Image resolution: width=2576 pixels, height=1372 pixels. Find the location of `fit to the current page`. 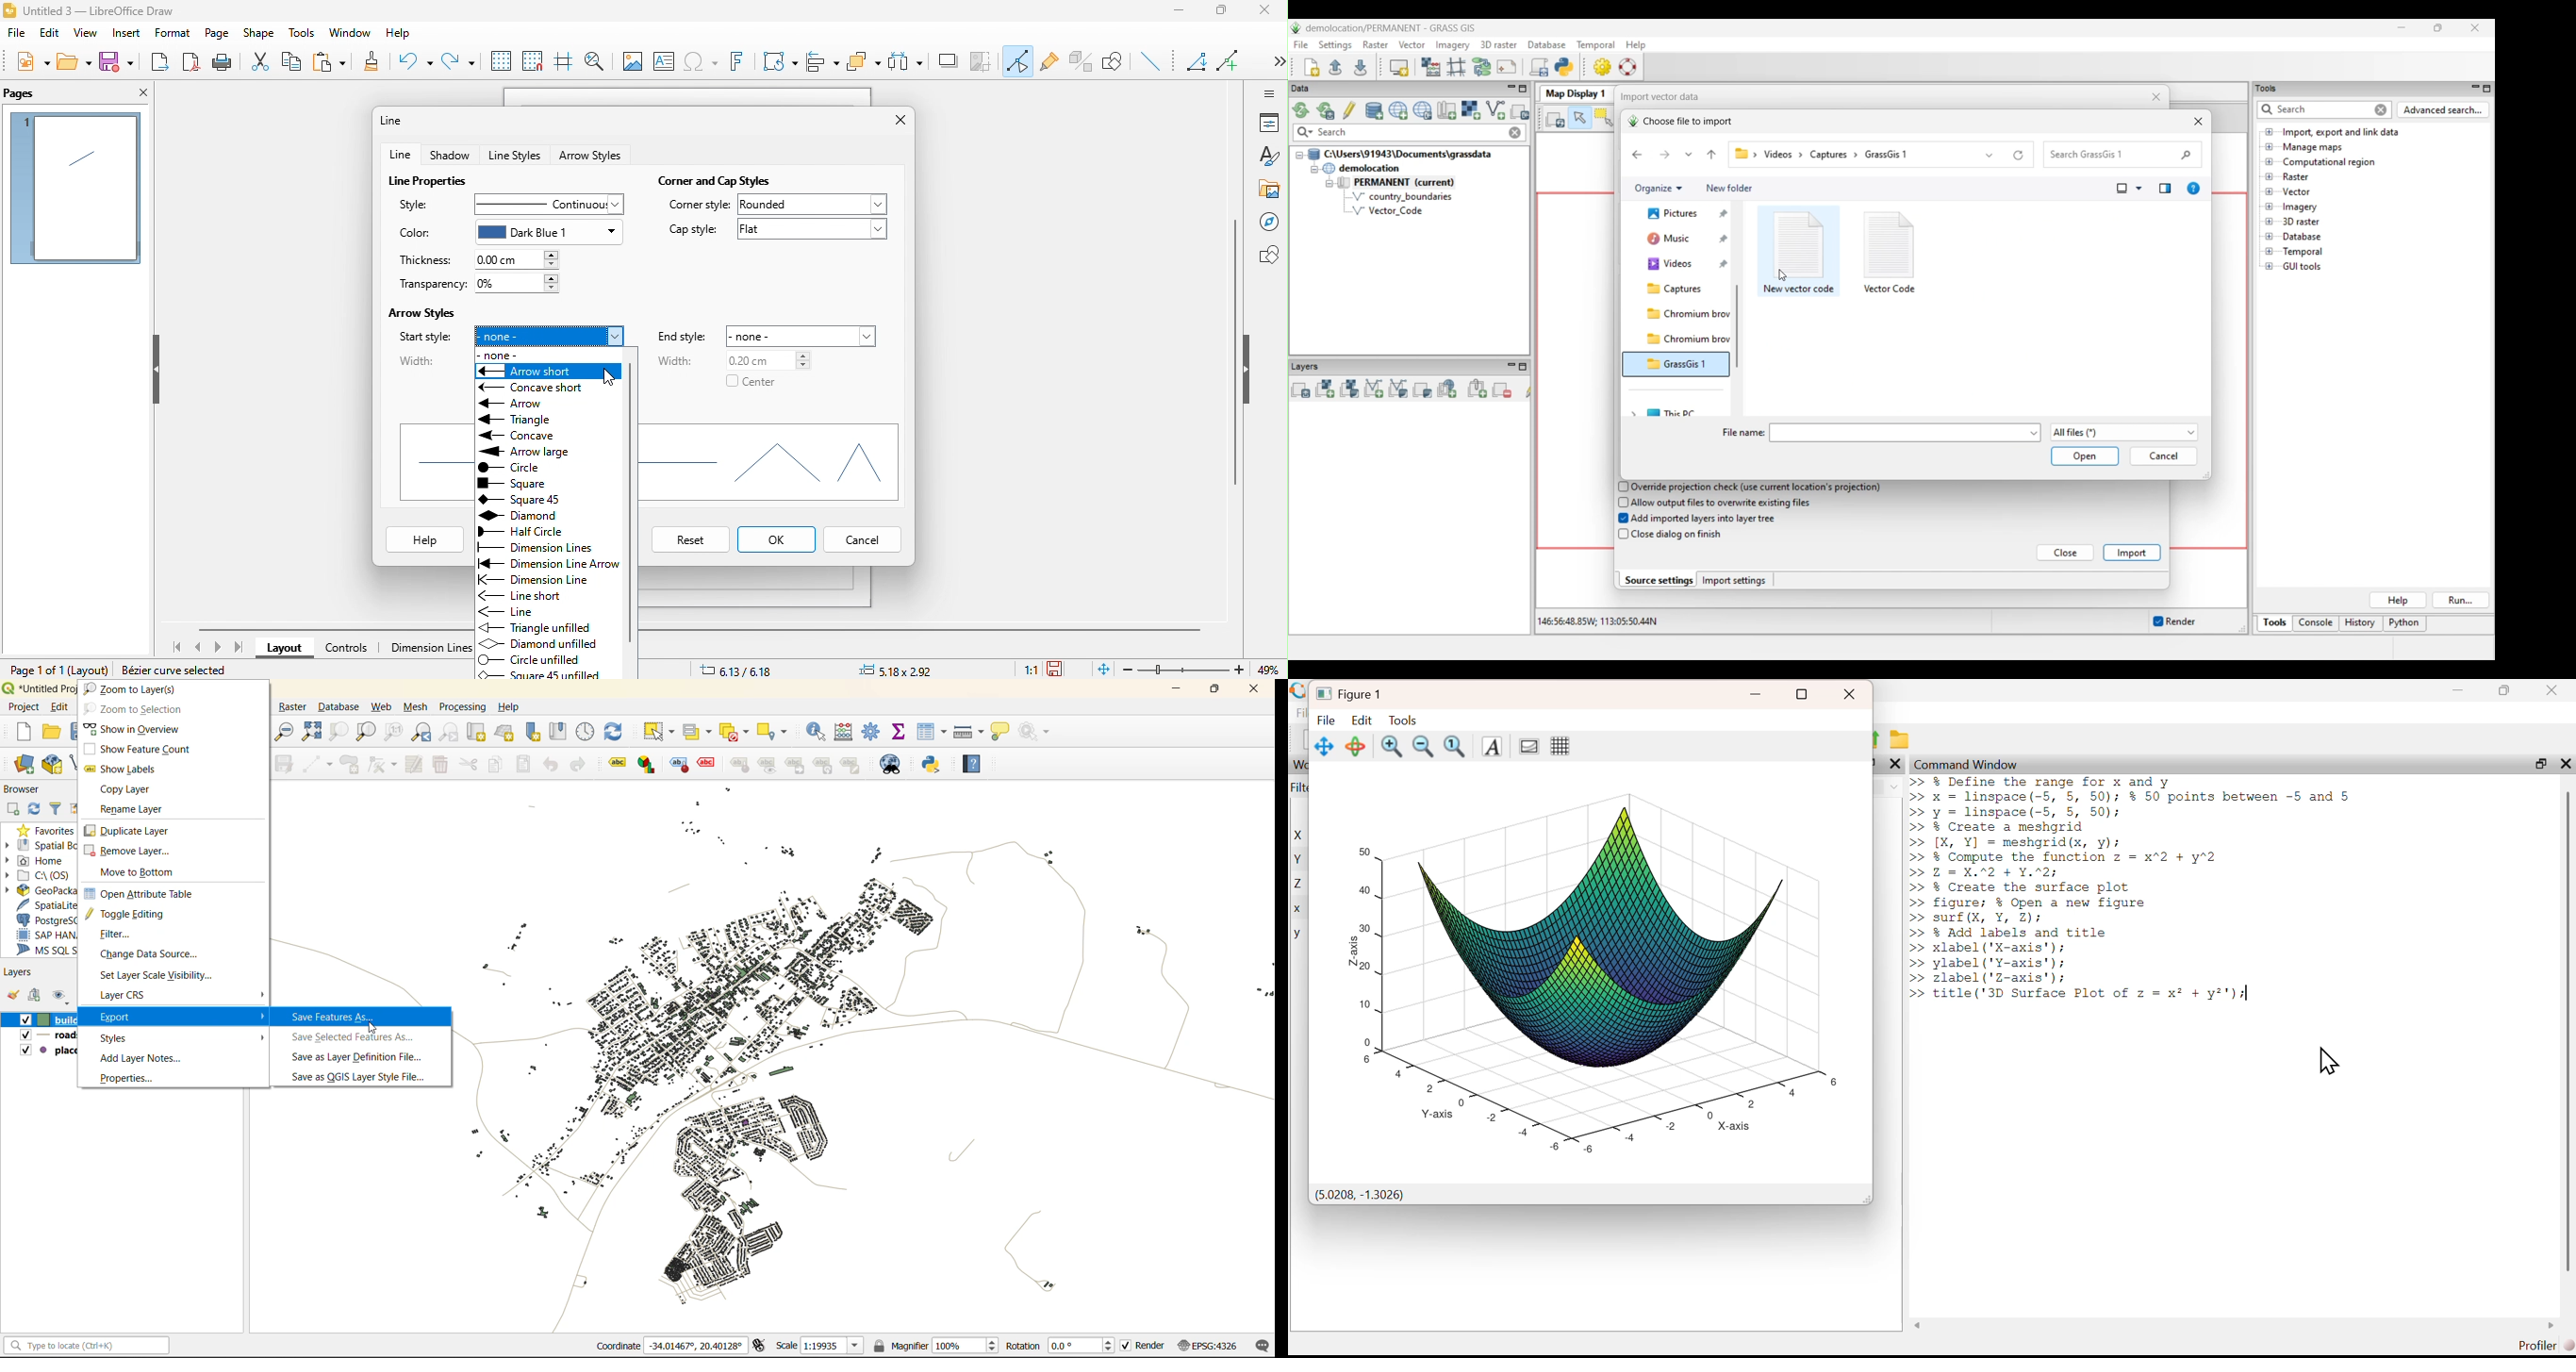

fit to the current page is located at coordinates (1101, 669).